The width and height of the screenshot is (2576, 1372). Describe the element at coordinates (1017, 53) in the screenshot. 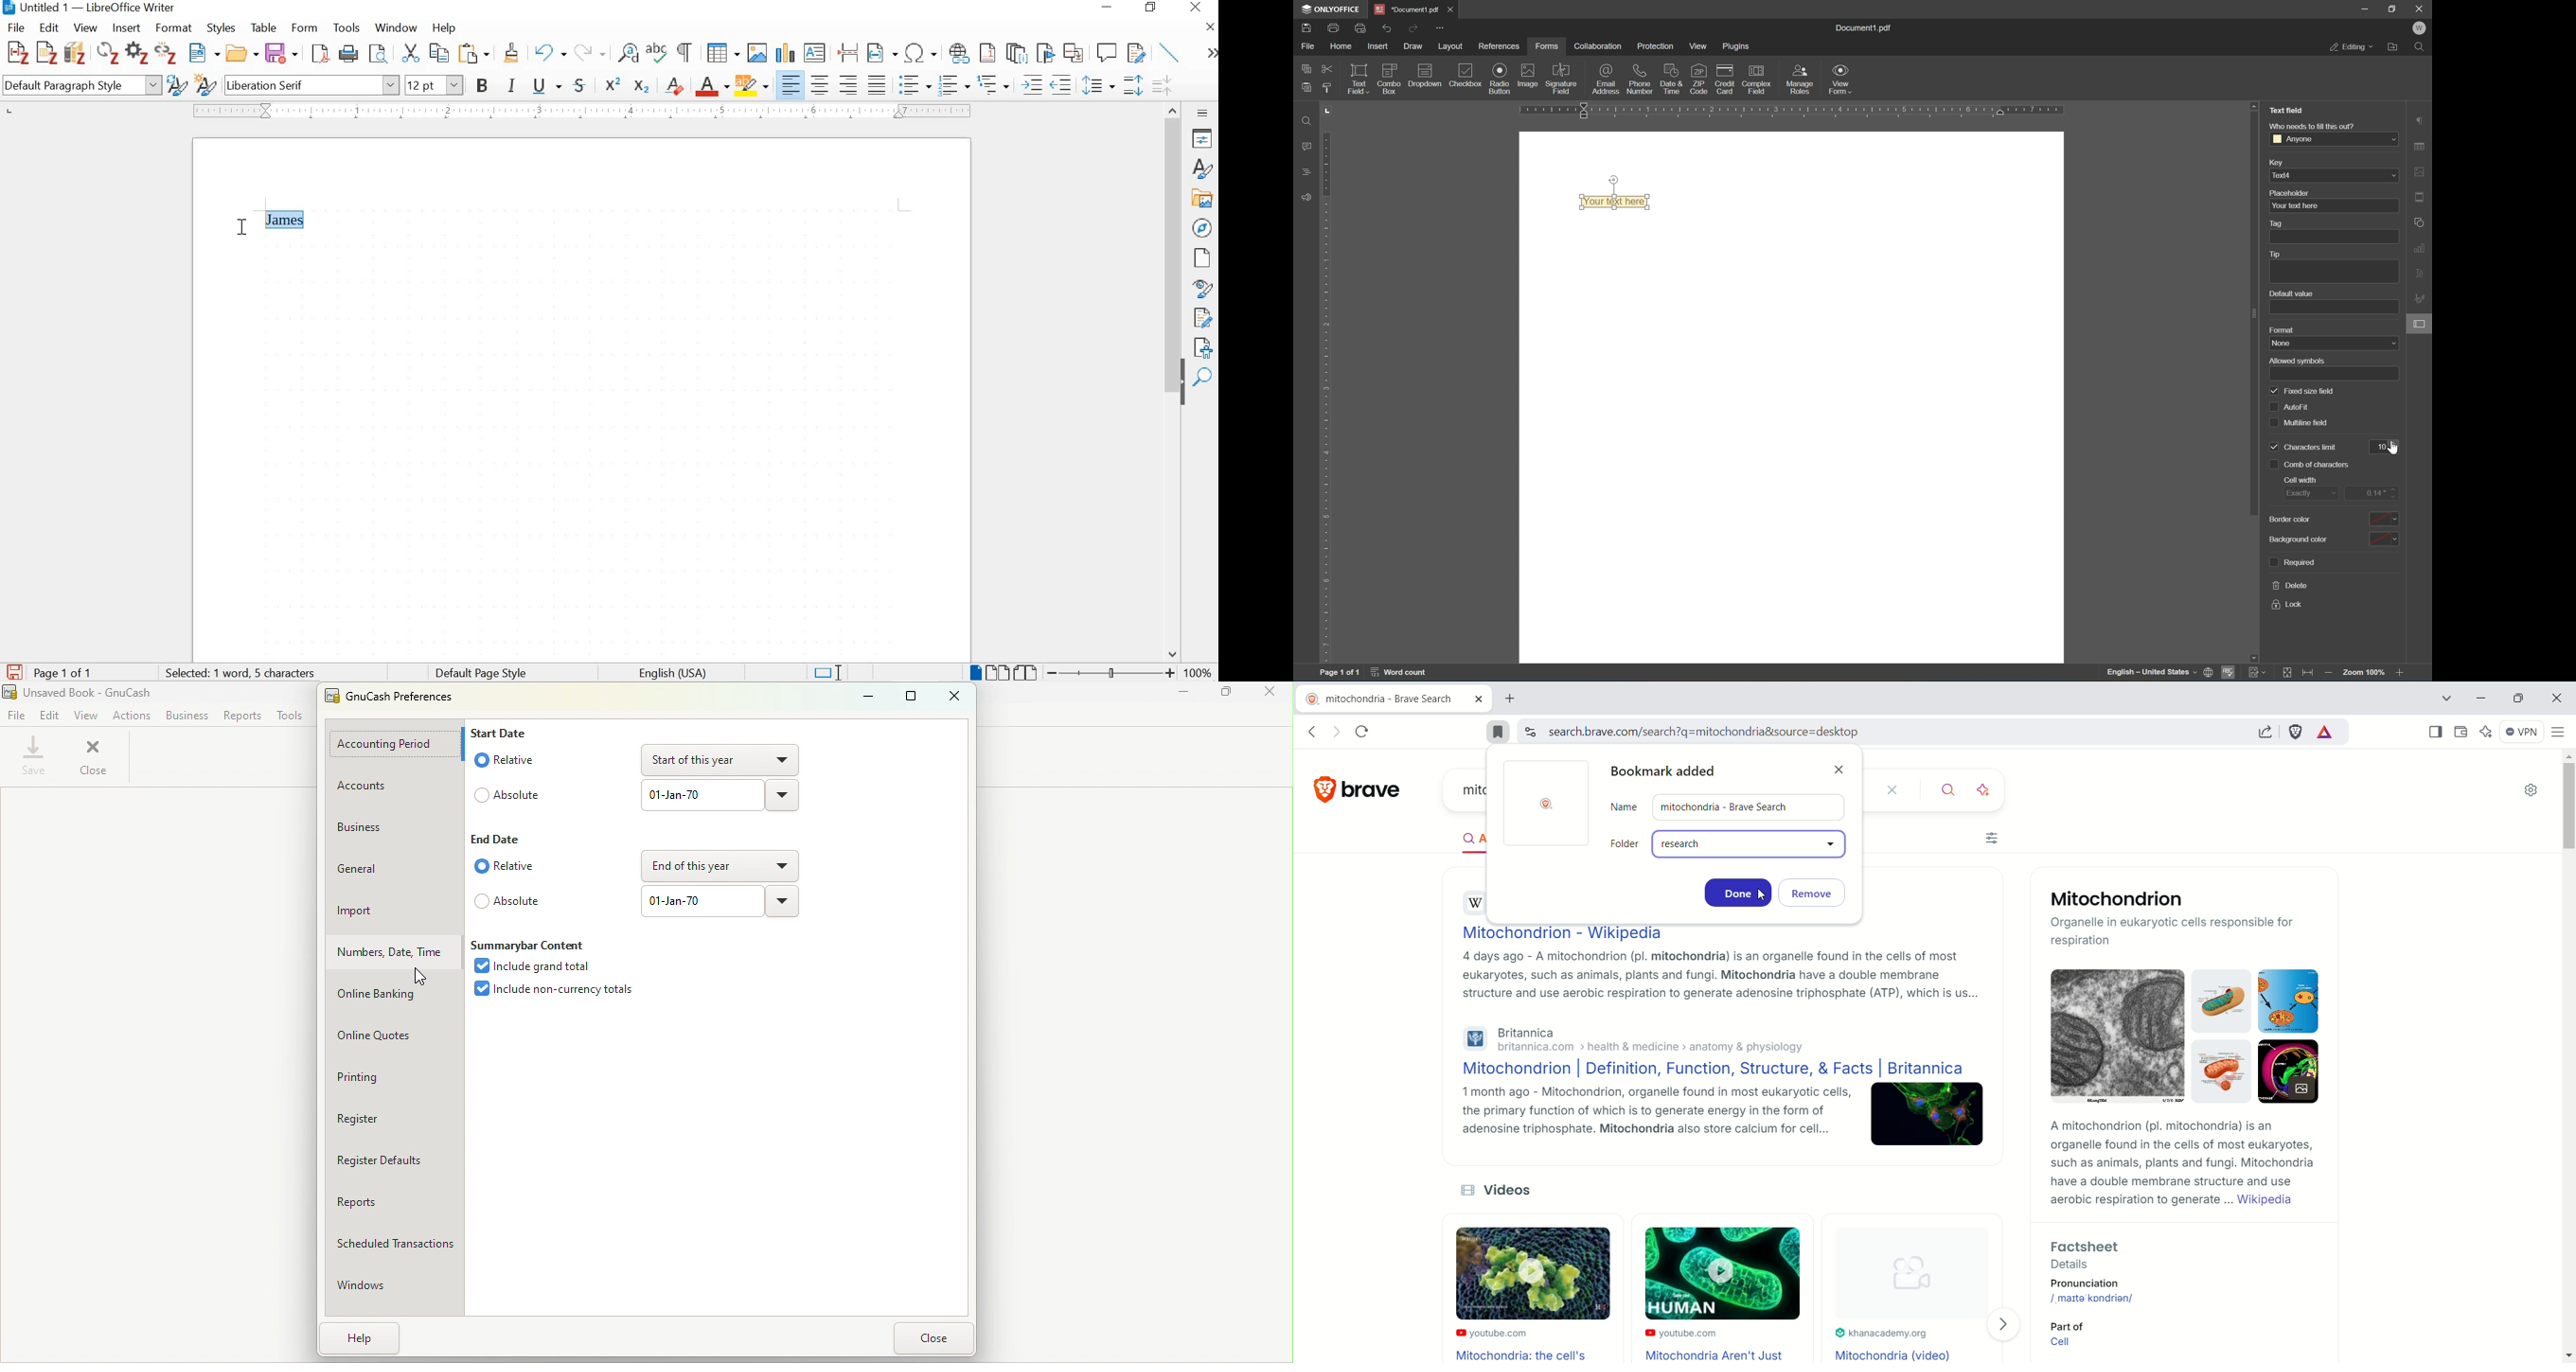

I see `insert endnote` at that location.